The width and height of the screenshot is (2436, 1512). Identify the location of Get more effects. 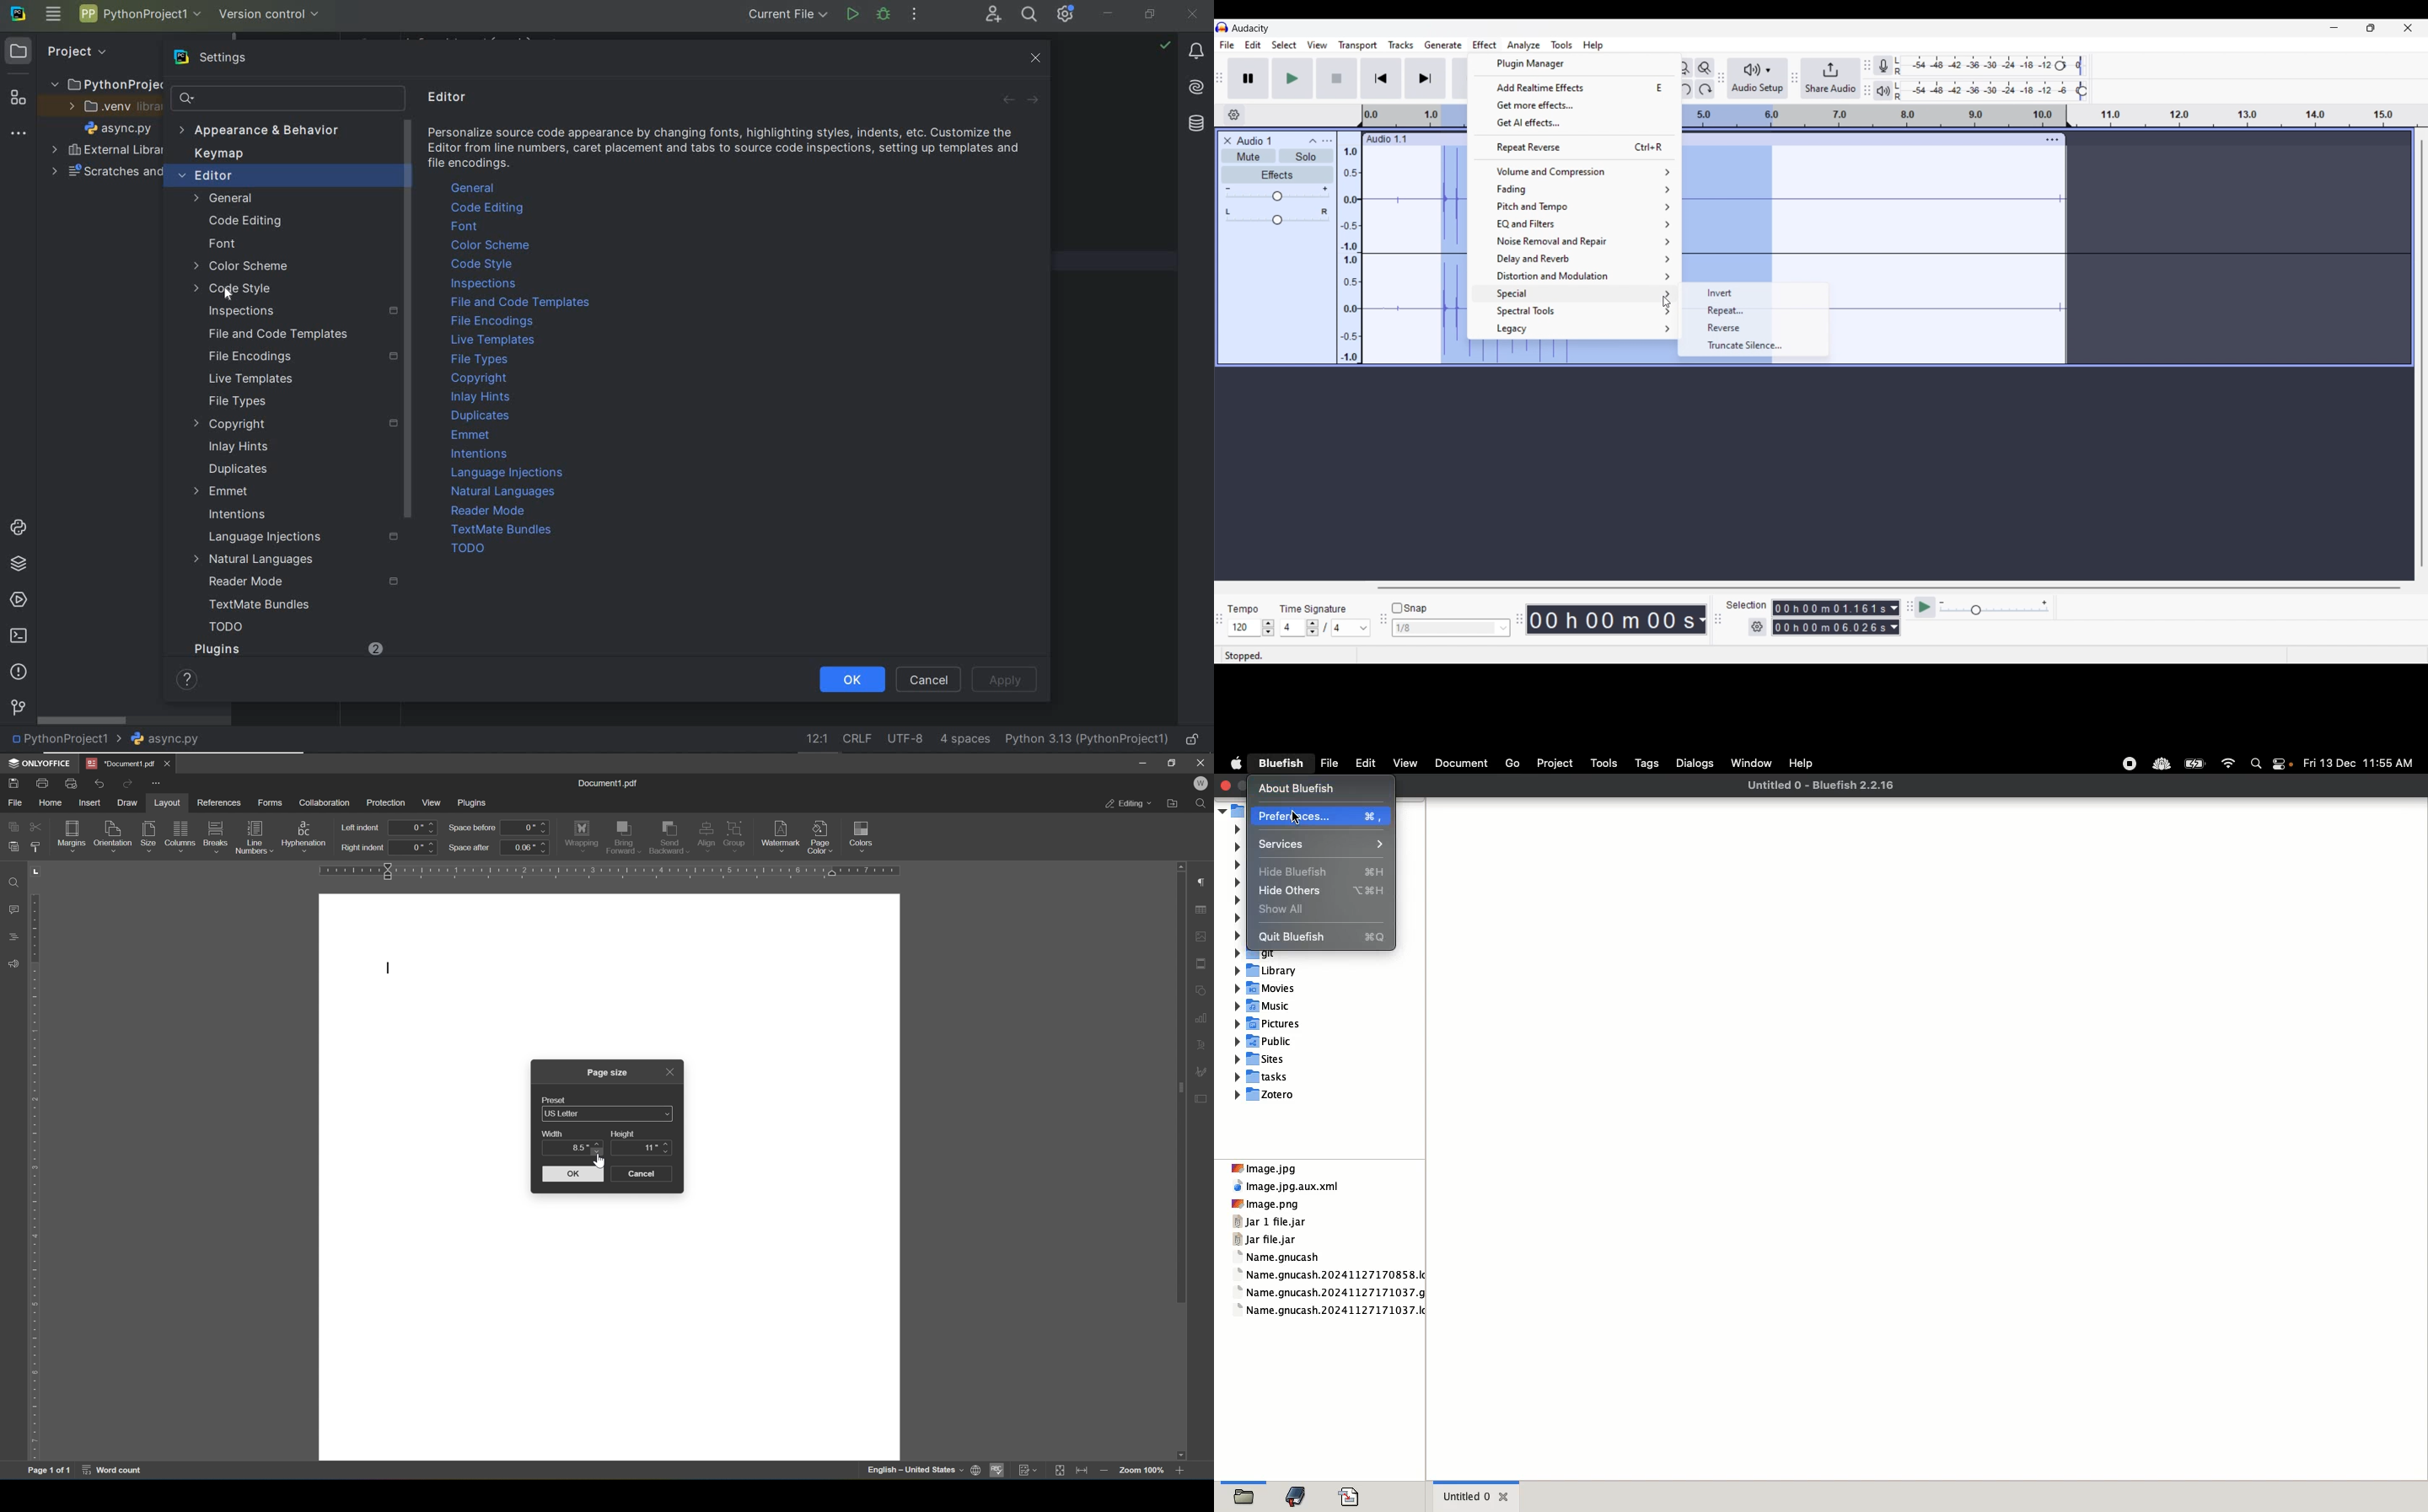
(1574, 105).